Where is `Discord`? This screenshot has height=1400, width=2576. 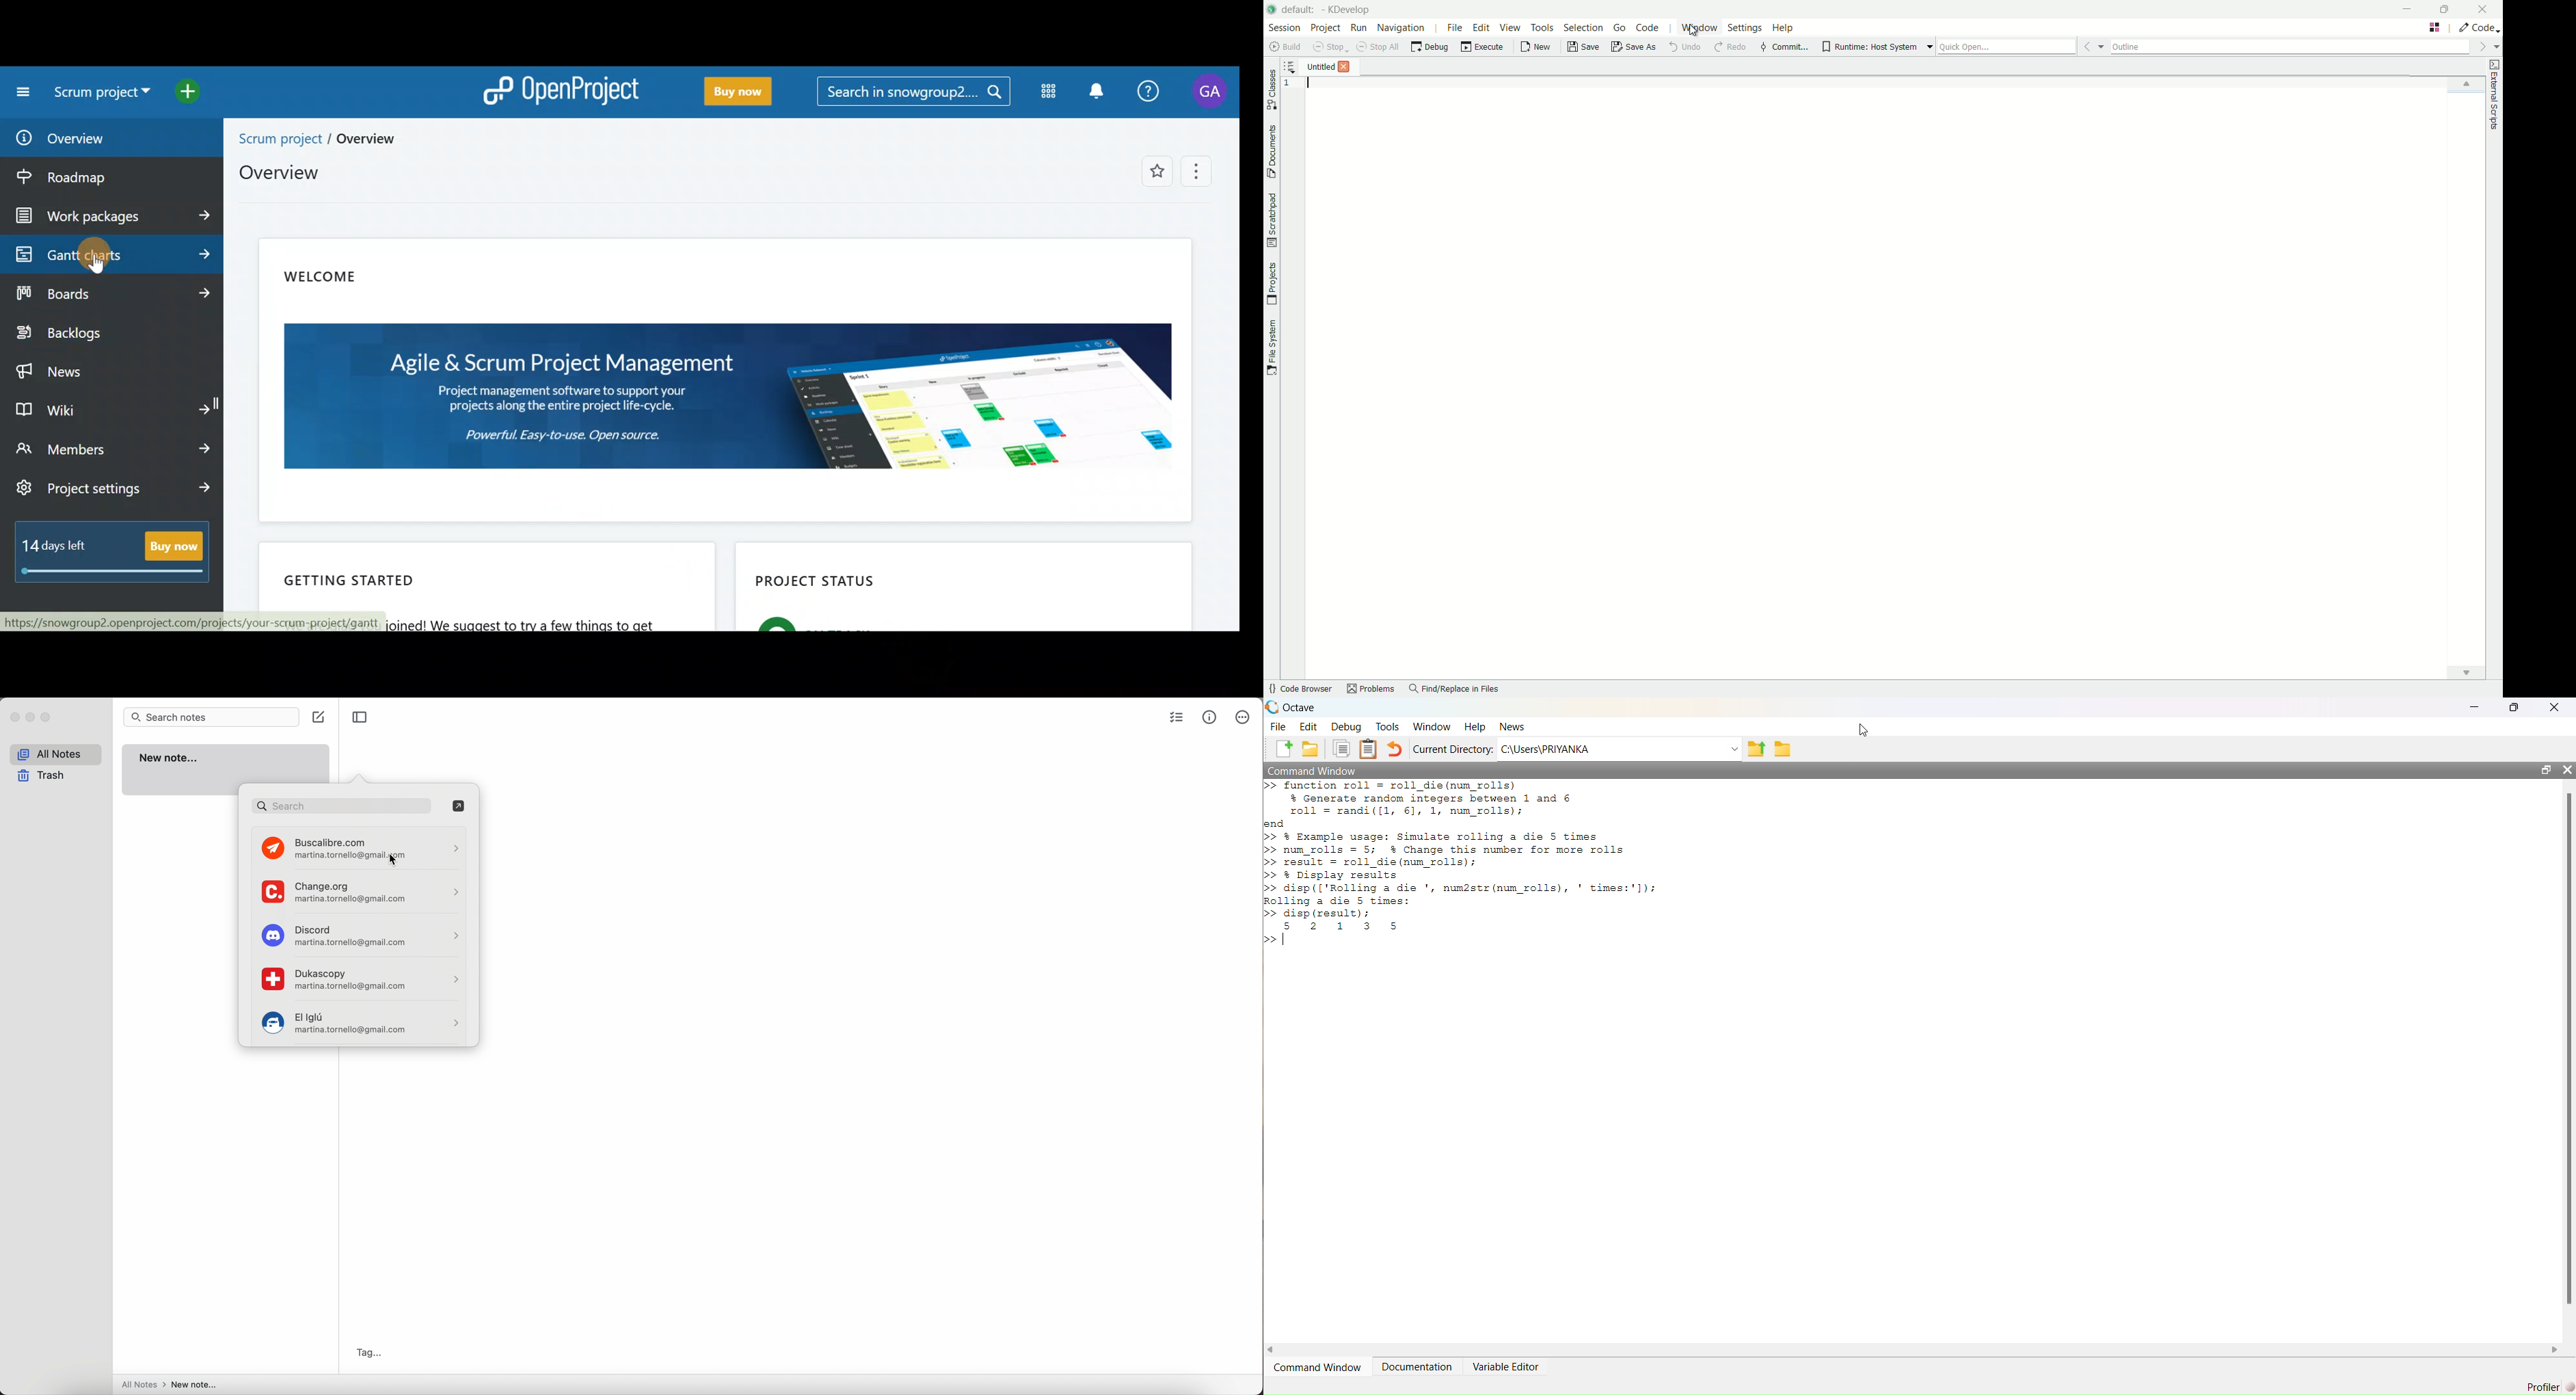
Discord is located at coordinates (359, 935).